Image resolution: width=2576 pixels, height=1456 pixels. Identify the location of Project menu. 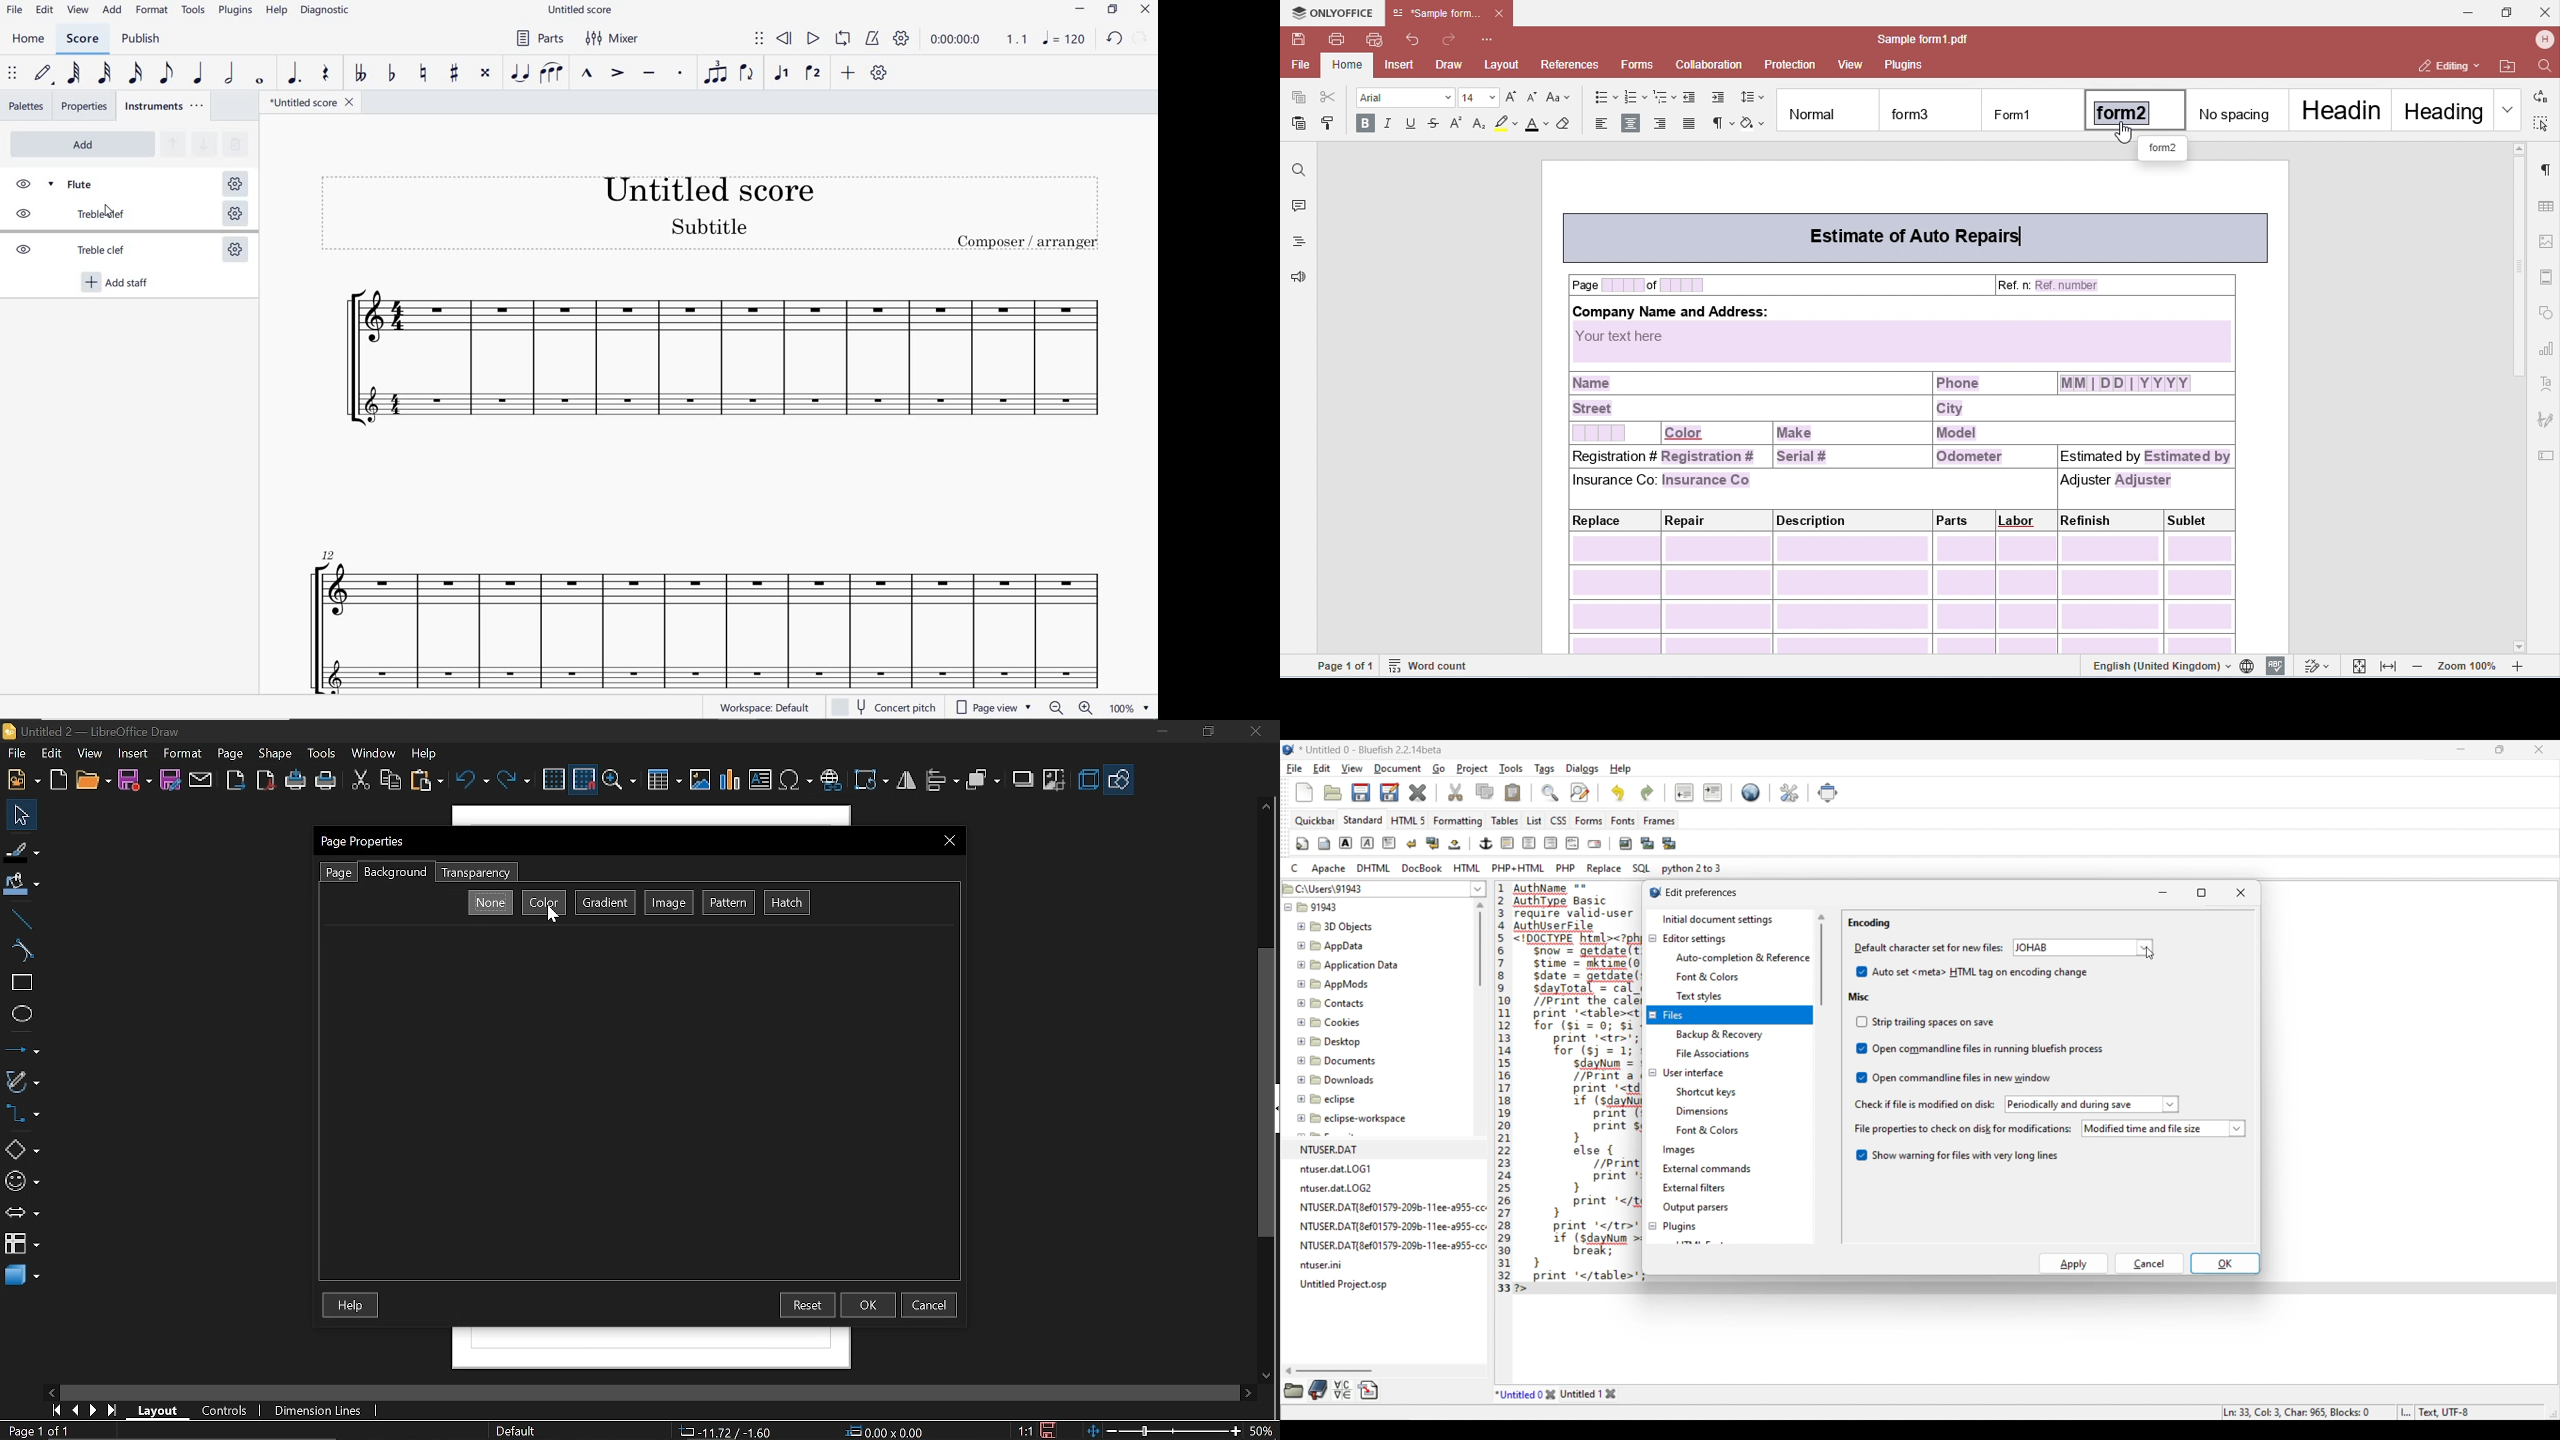
(1472, 769).